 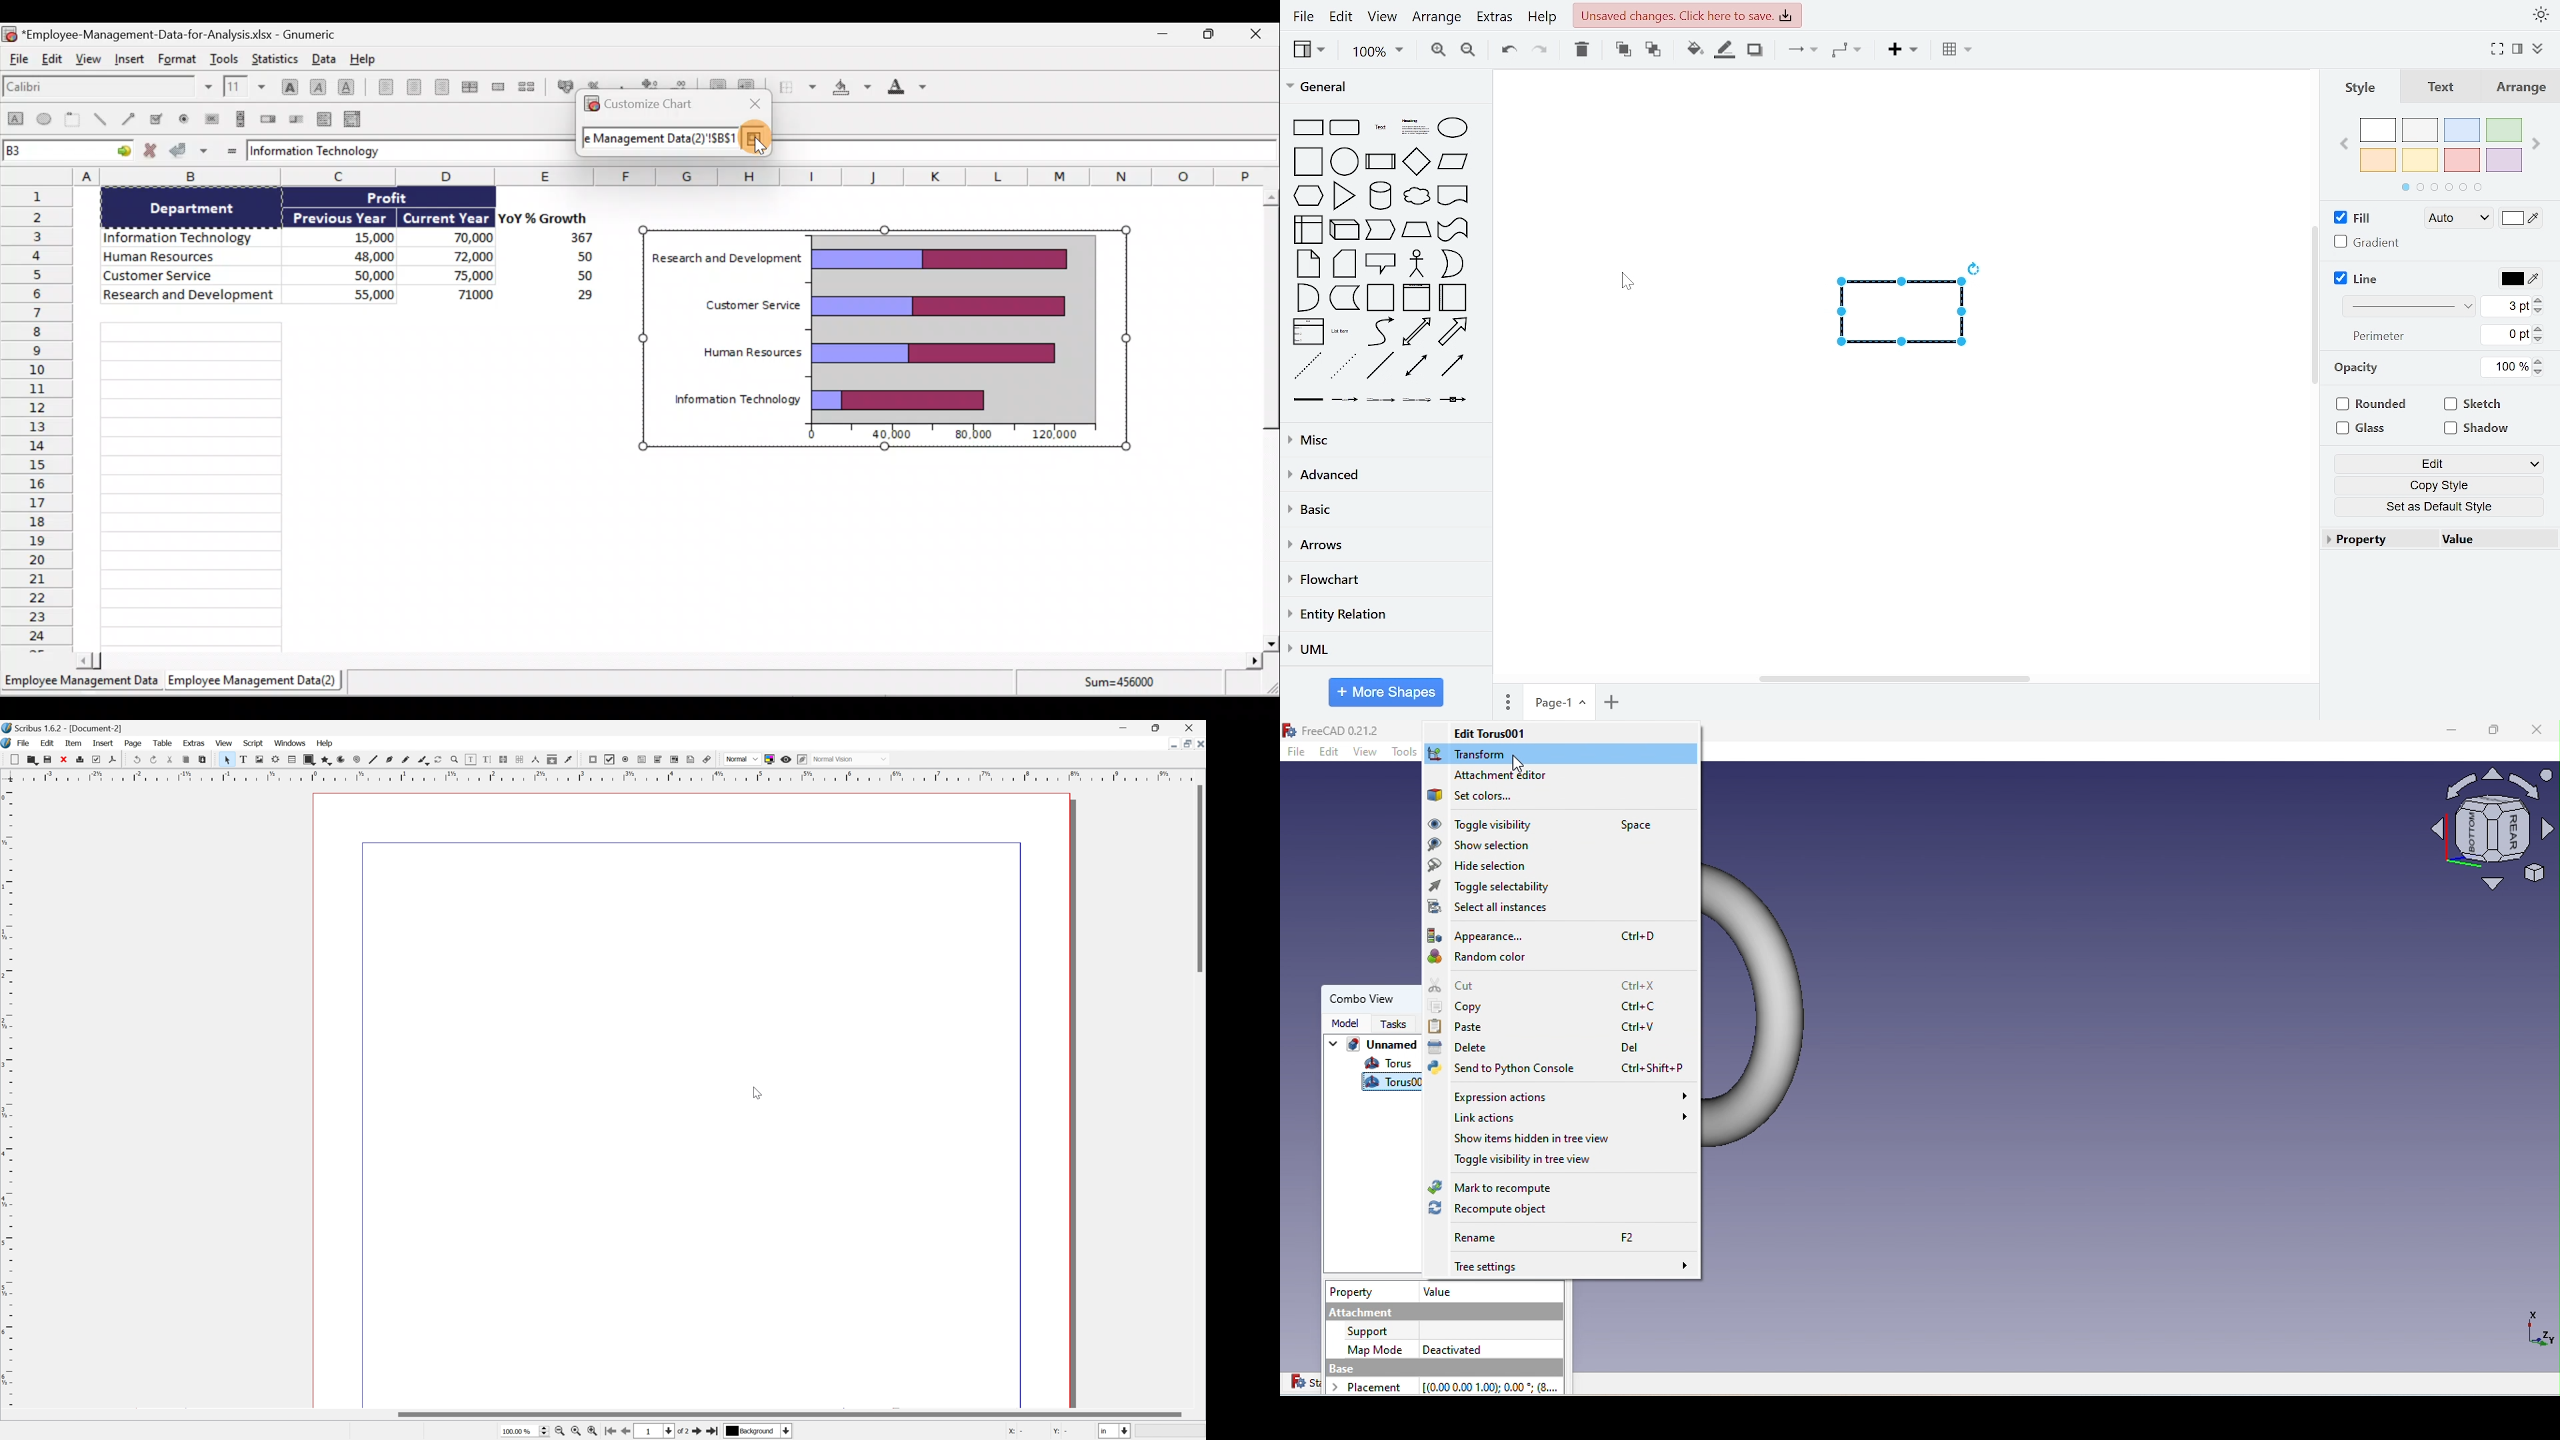 What do you see at coordinates (1265, 416) in the screenshot?
I see `Scroll bar` at bounding box center [1265, 416].